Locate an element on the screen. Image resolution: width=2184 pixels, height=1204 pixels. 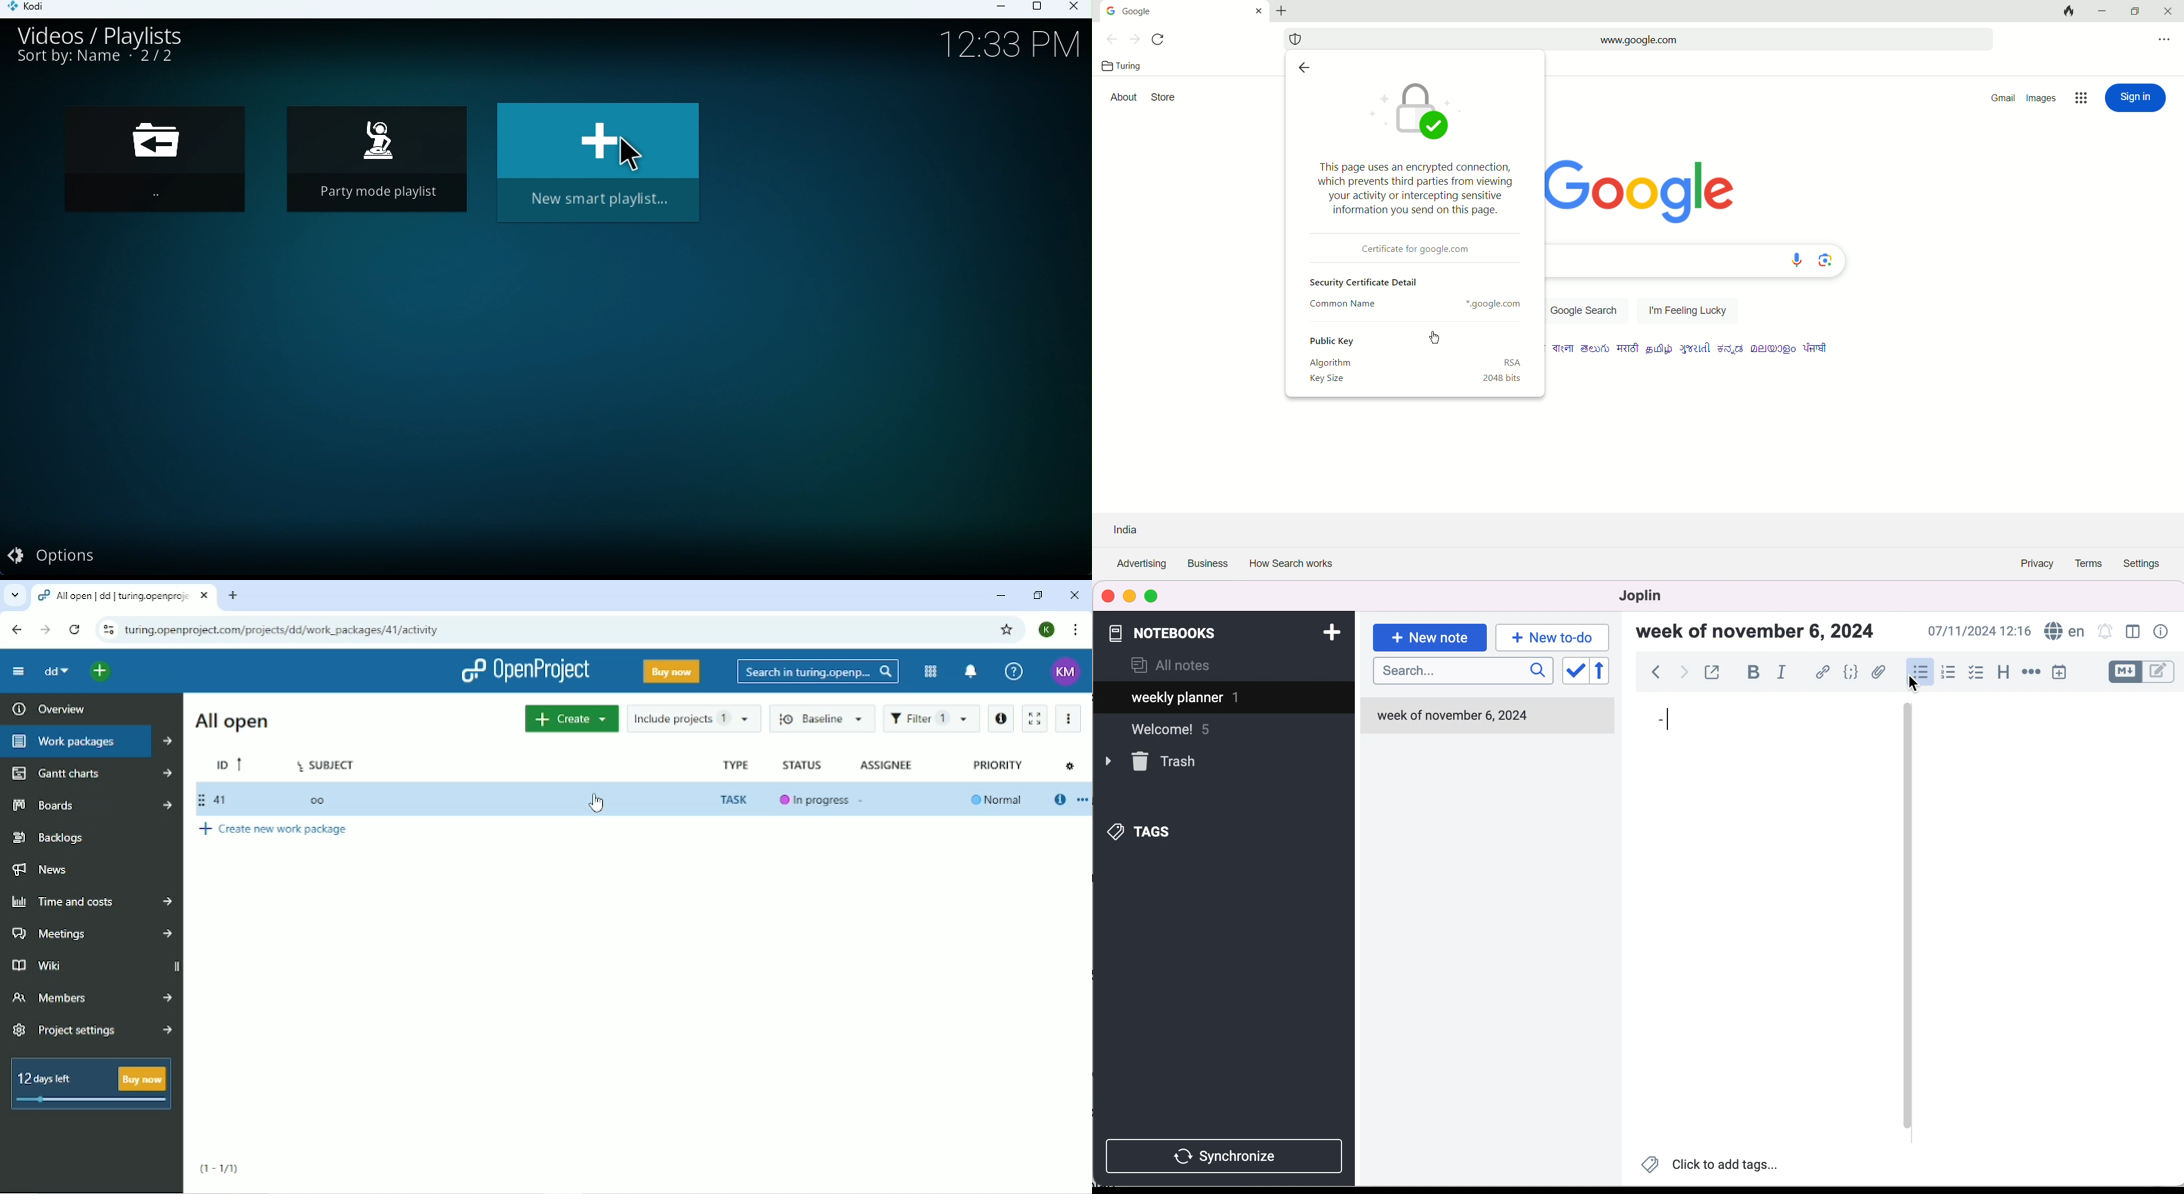
cursor is located at coordinates (1666, 721).